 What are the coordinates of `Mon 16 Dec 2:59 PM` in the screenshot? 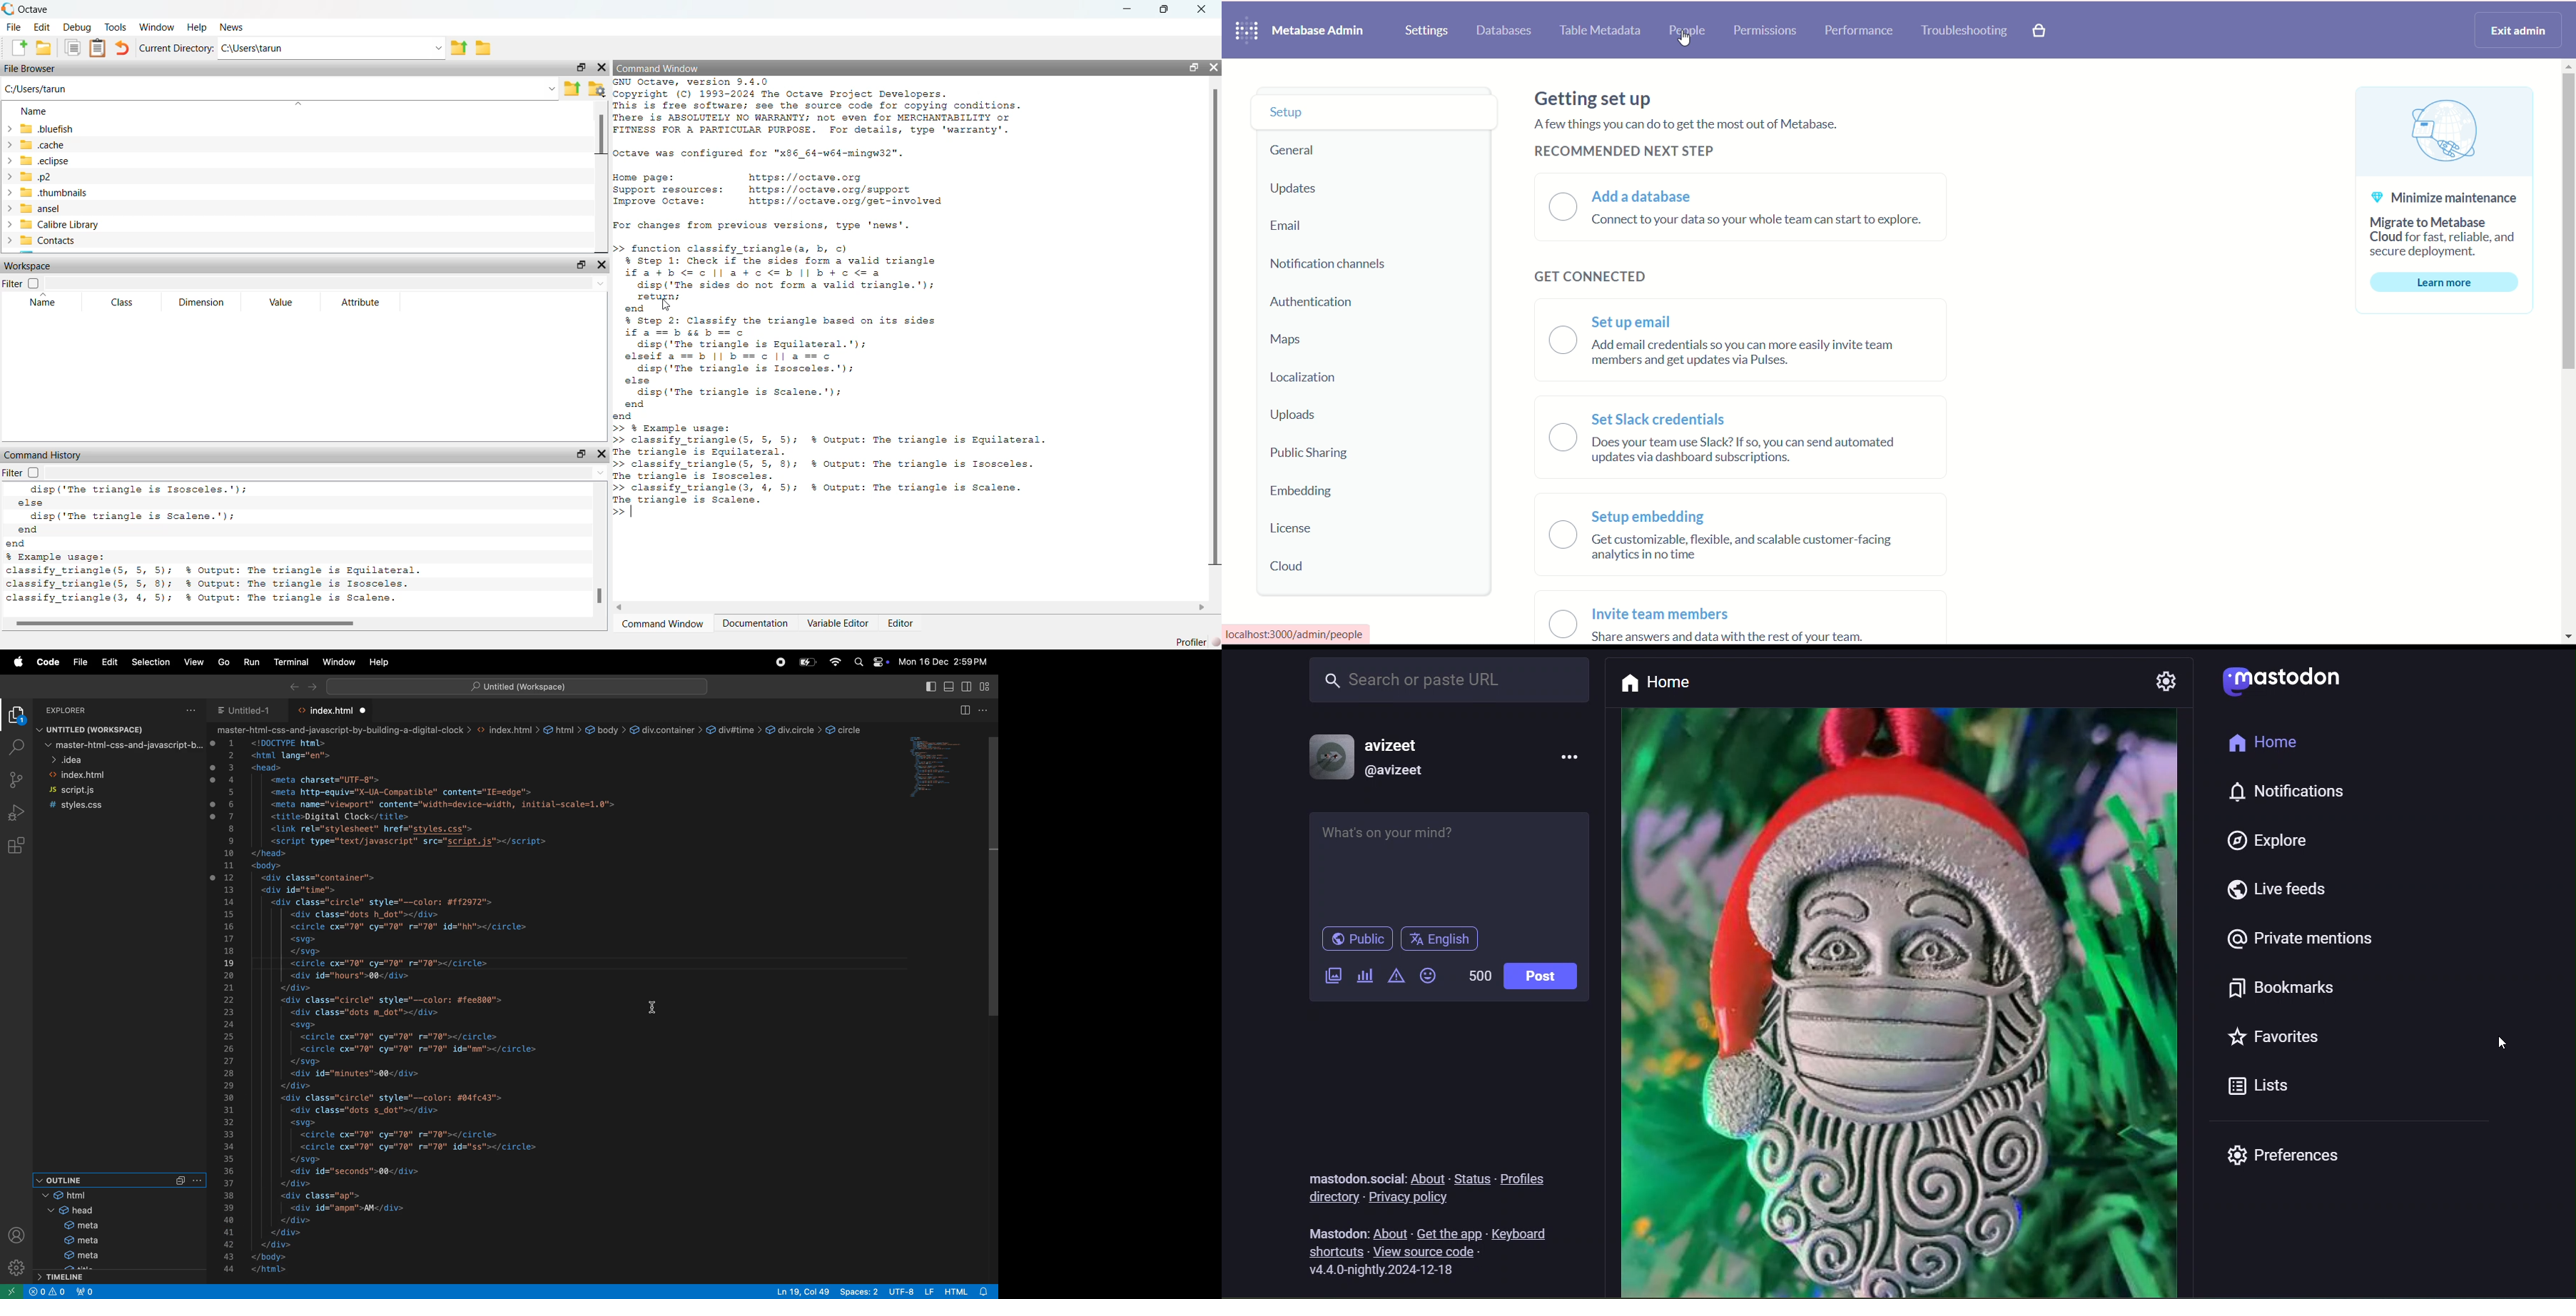 It's located at (944, 663).